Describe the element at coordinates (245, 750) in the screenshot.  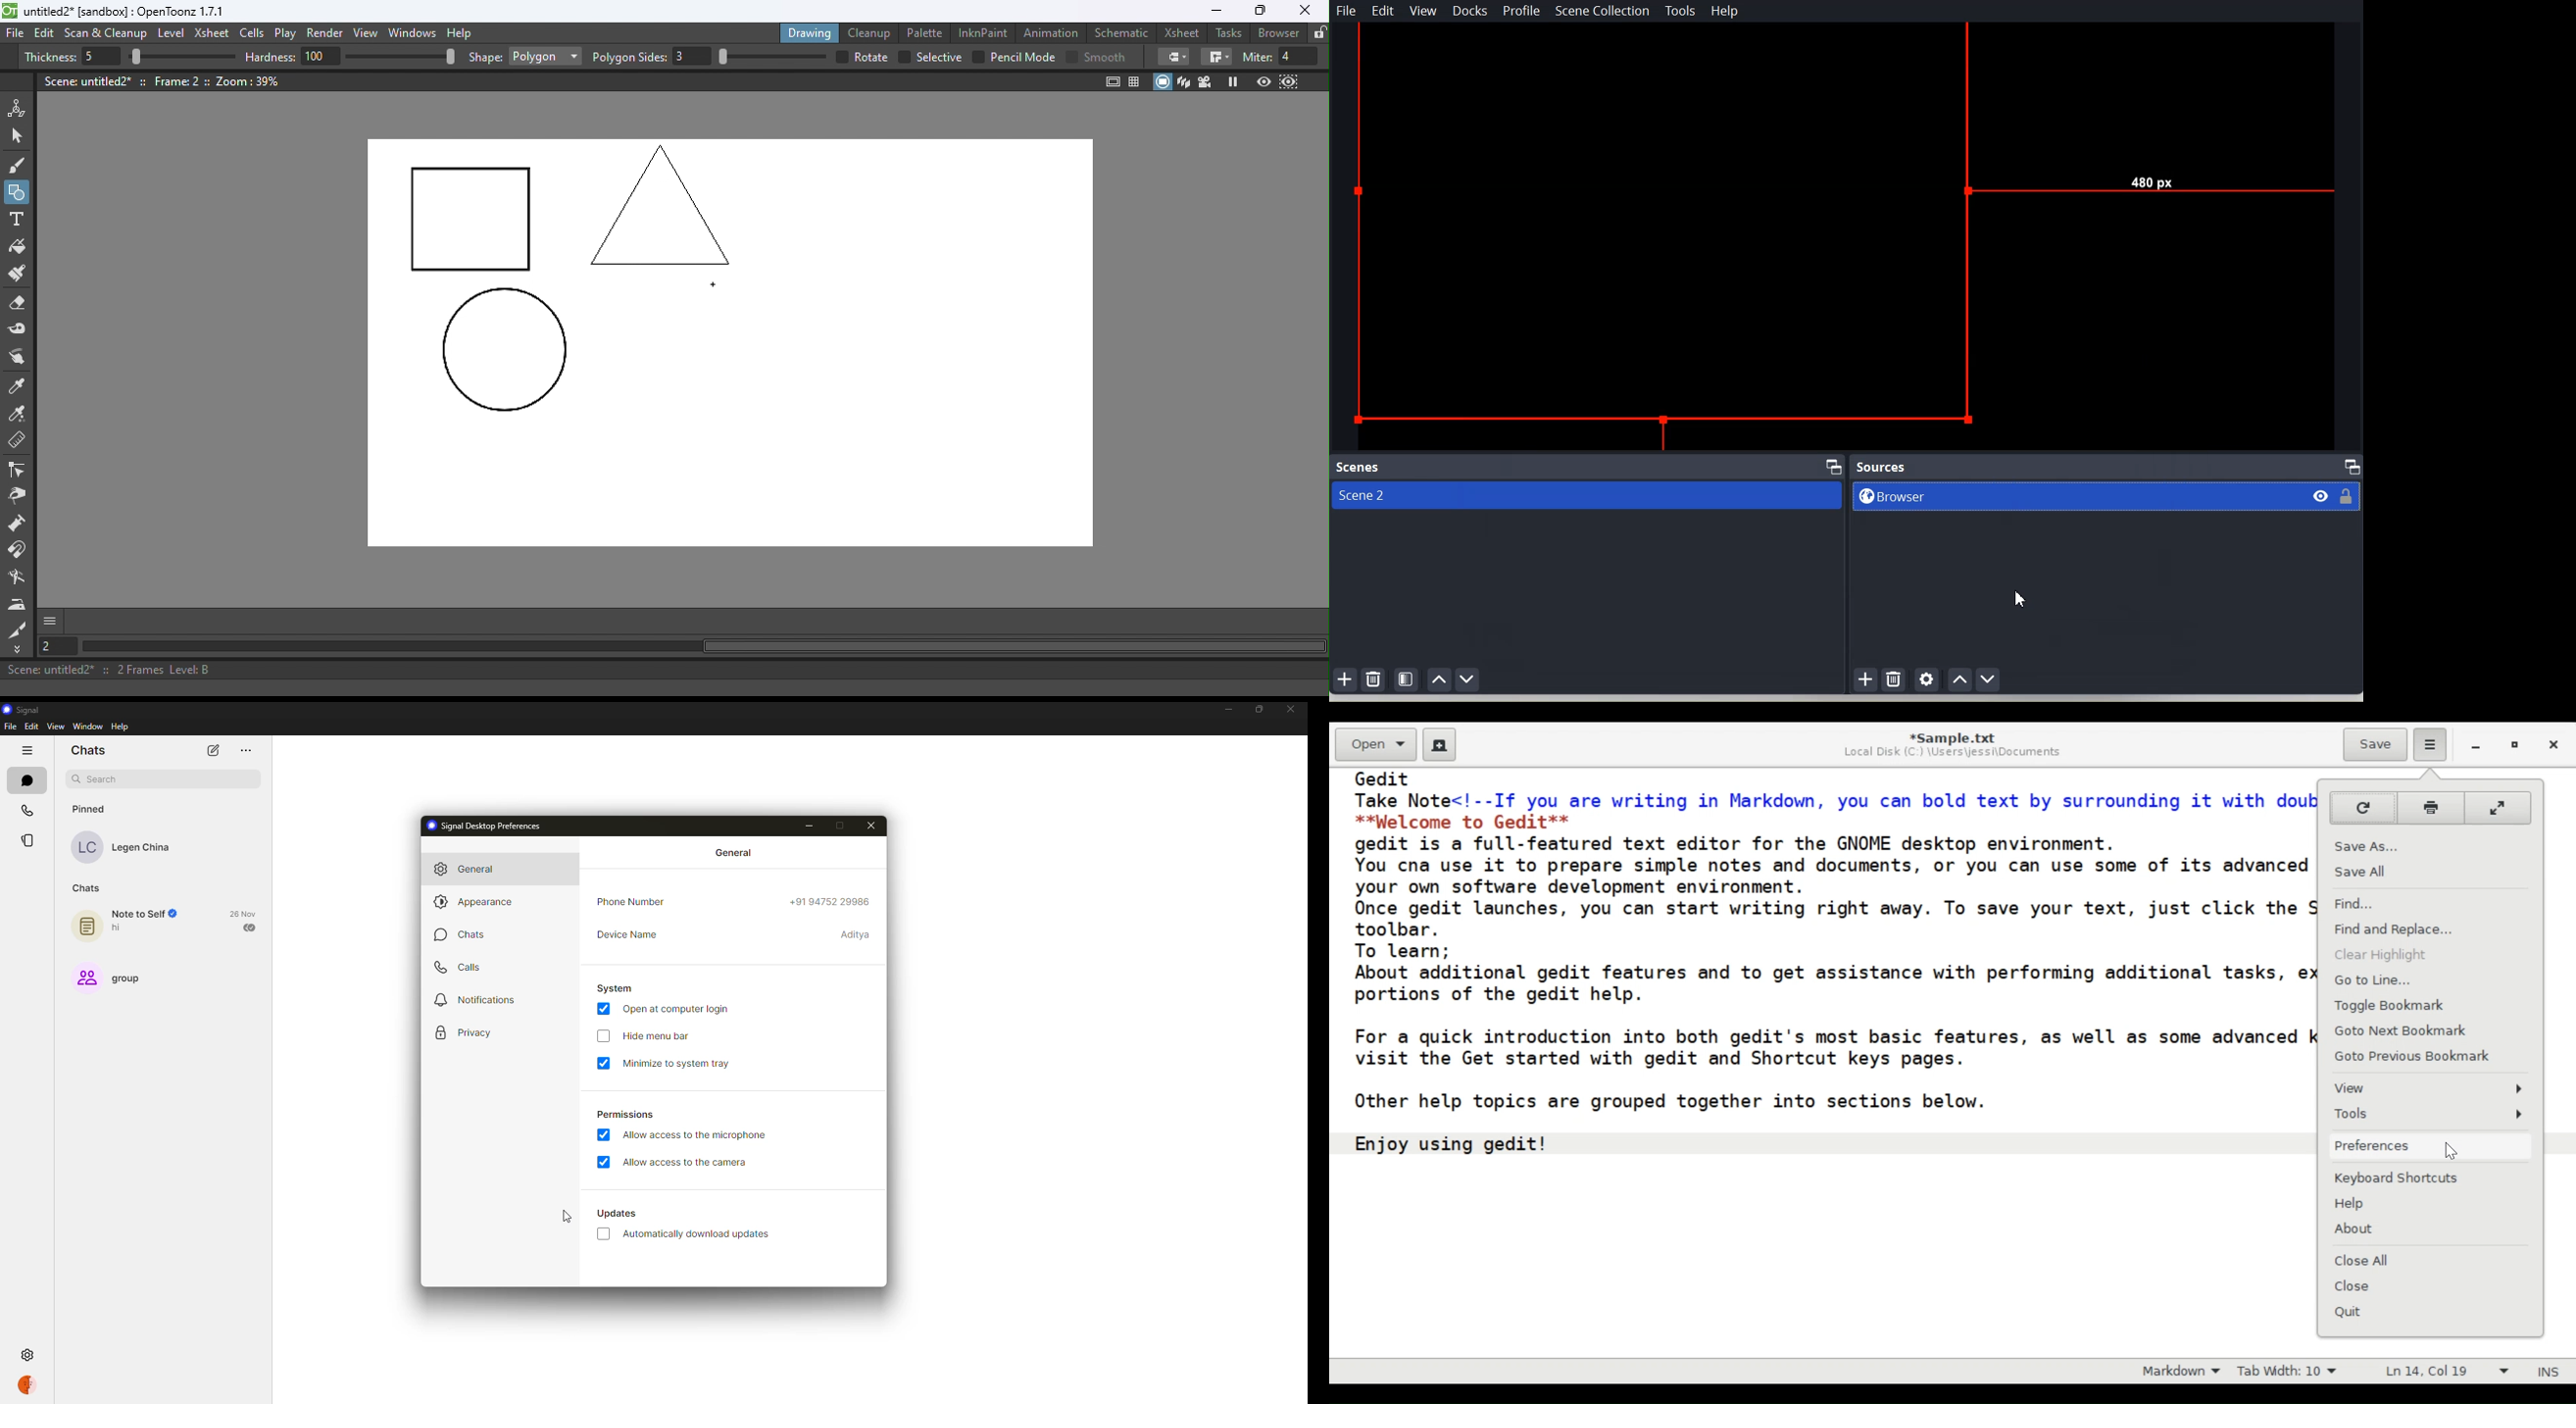
I see `more` at that location.